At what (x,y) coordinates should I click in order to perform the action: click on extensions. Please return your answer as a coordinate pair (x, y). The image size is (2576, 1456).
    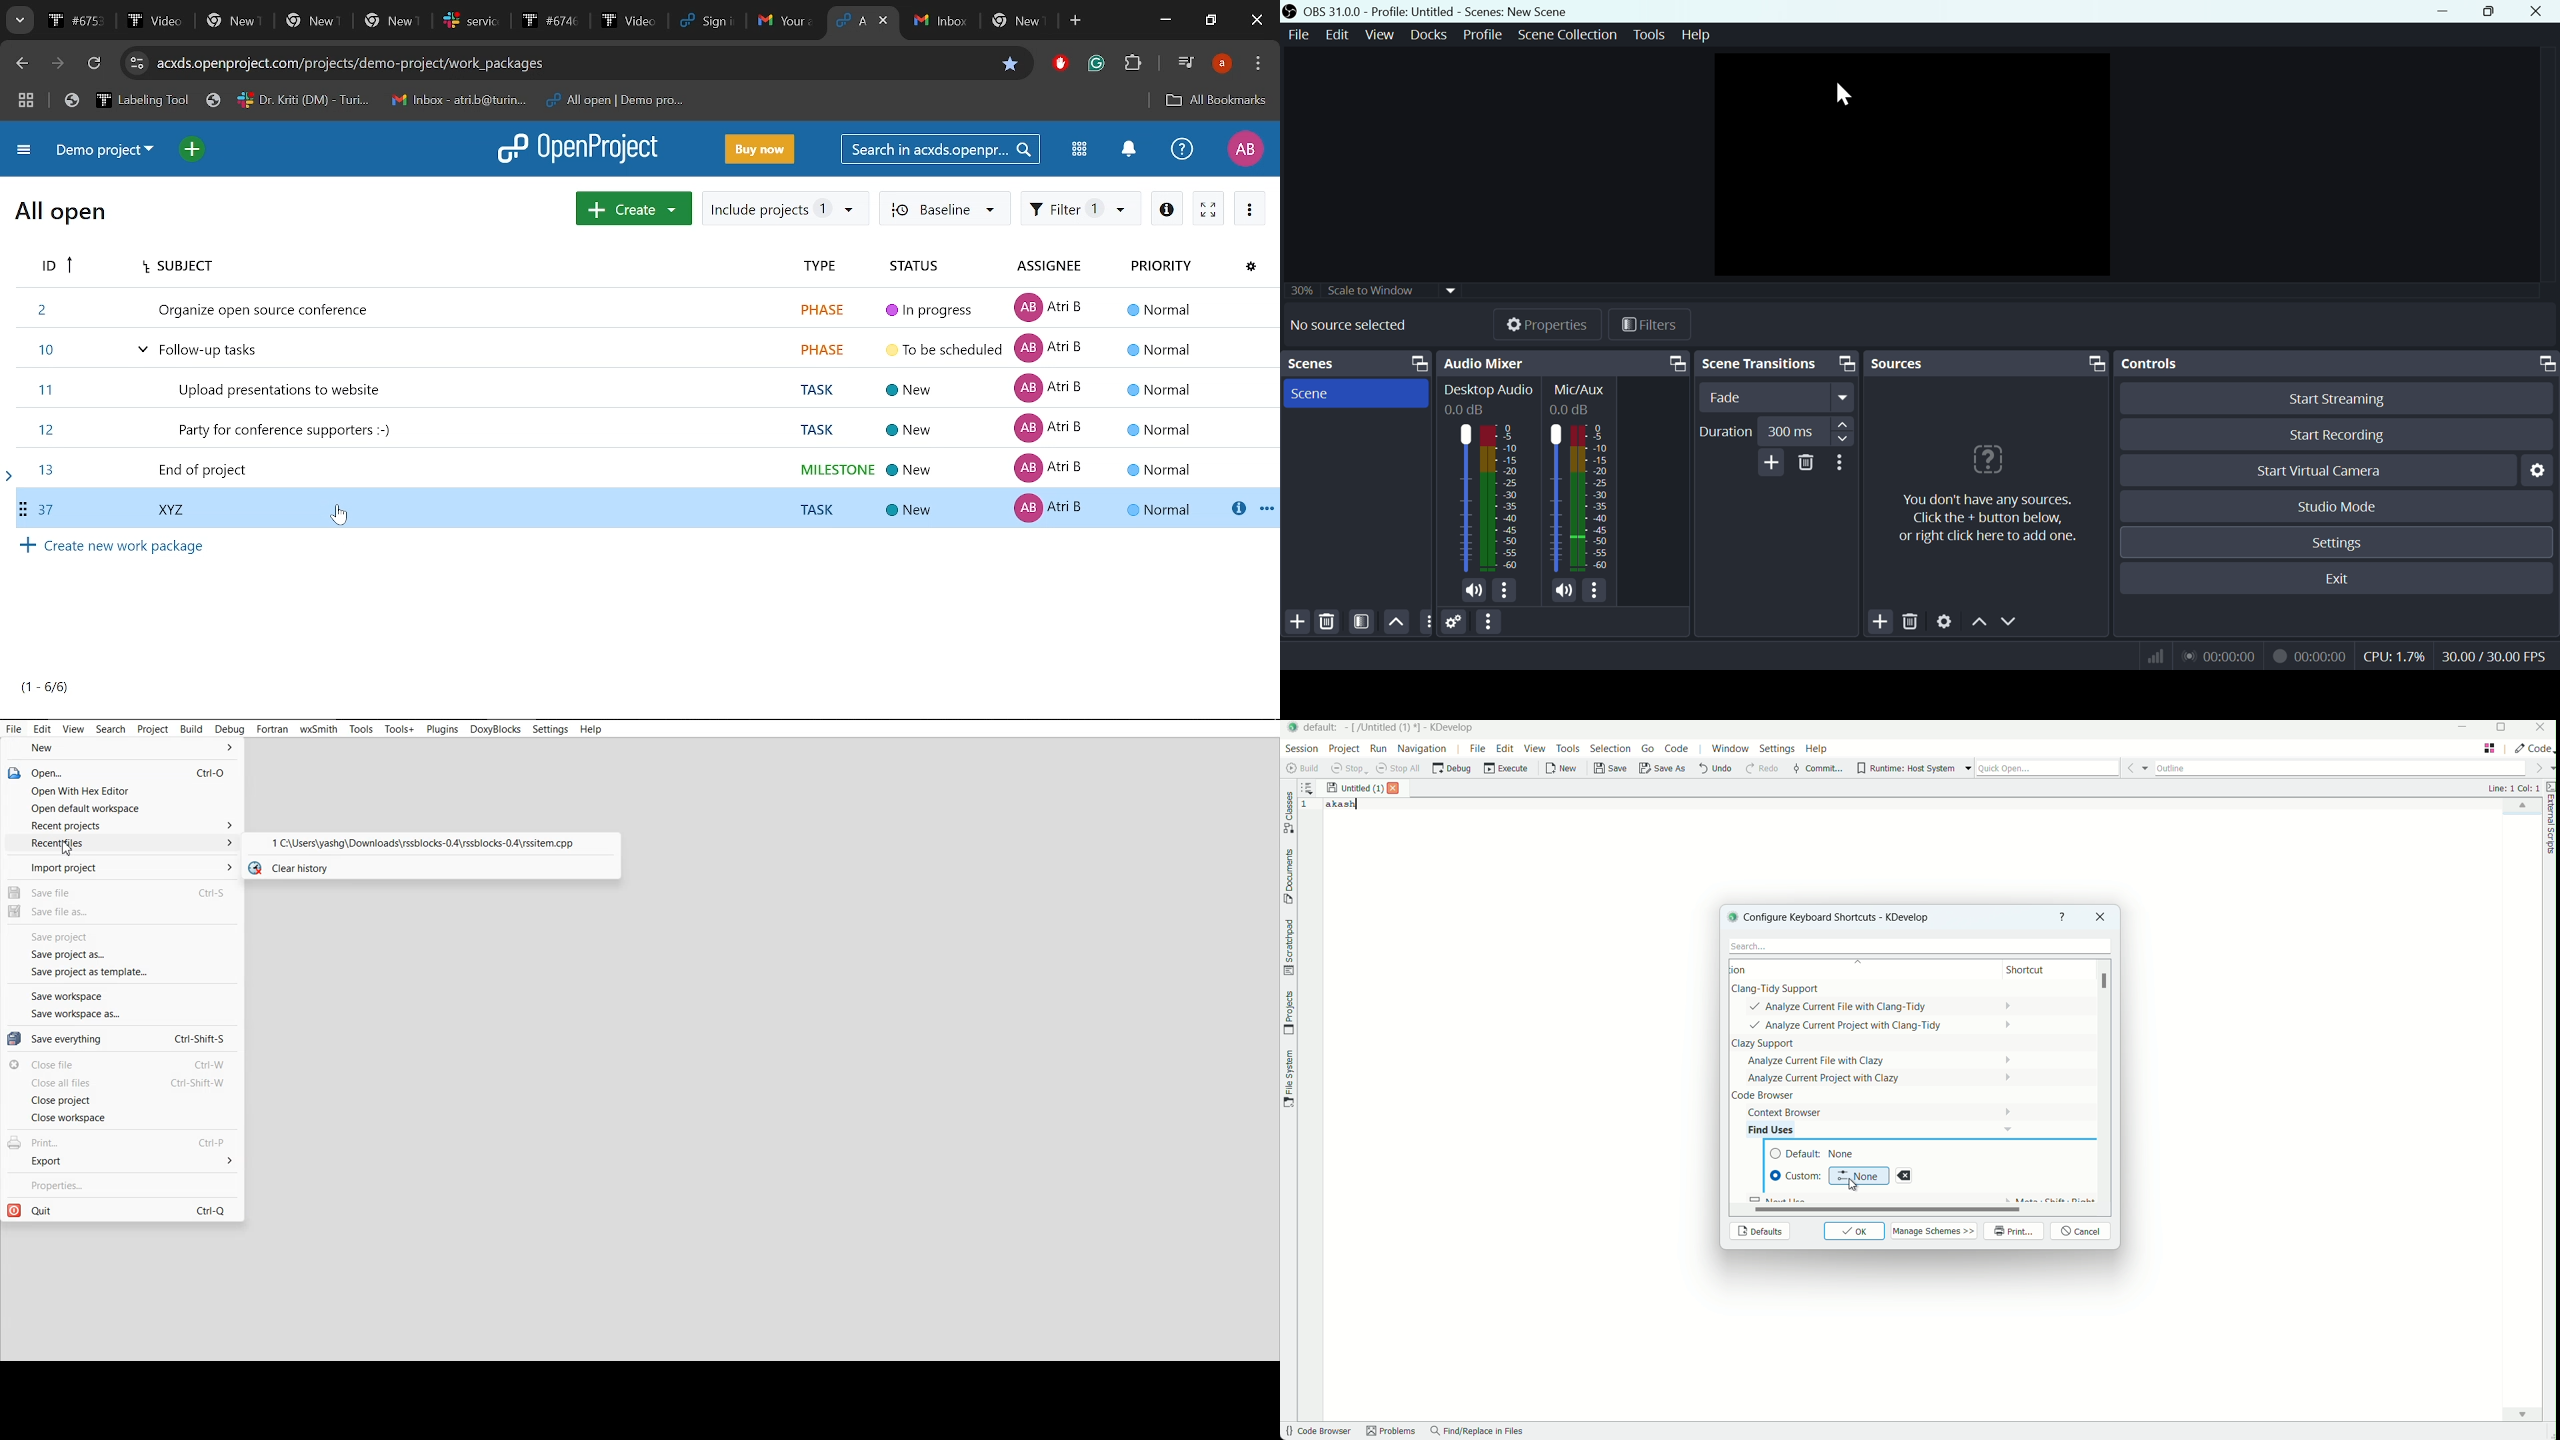
    Looking at the image, I should click on (1132, 65).